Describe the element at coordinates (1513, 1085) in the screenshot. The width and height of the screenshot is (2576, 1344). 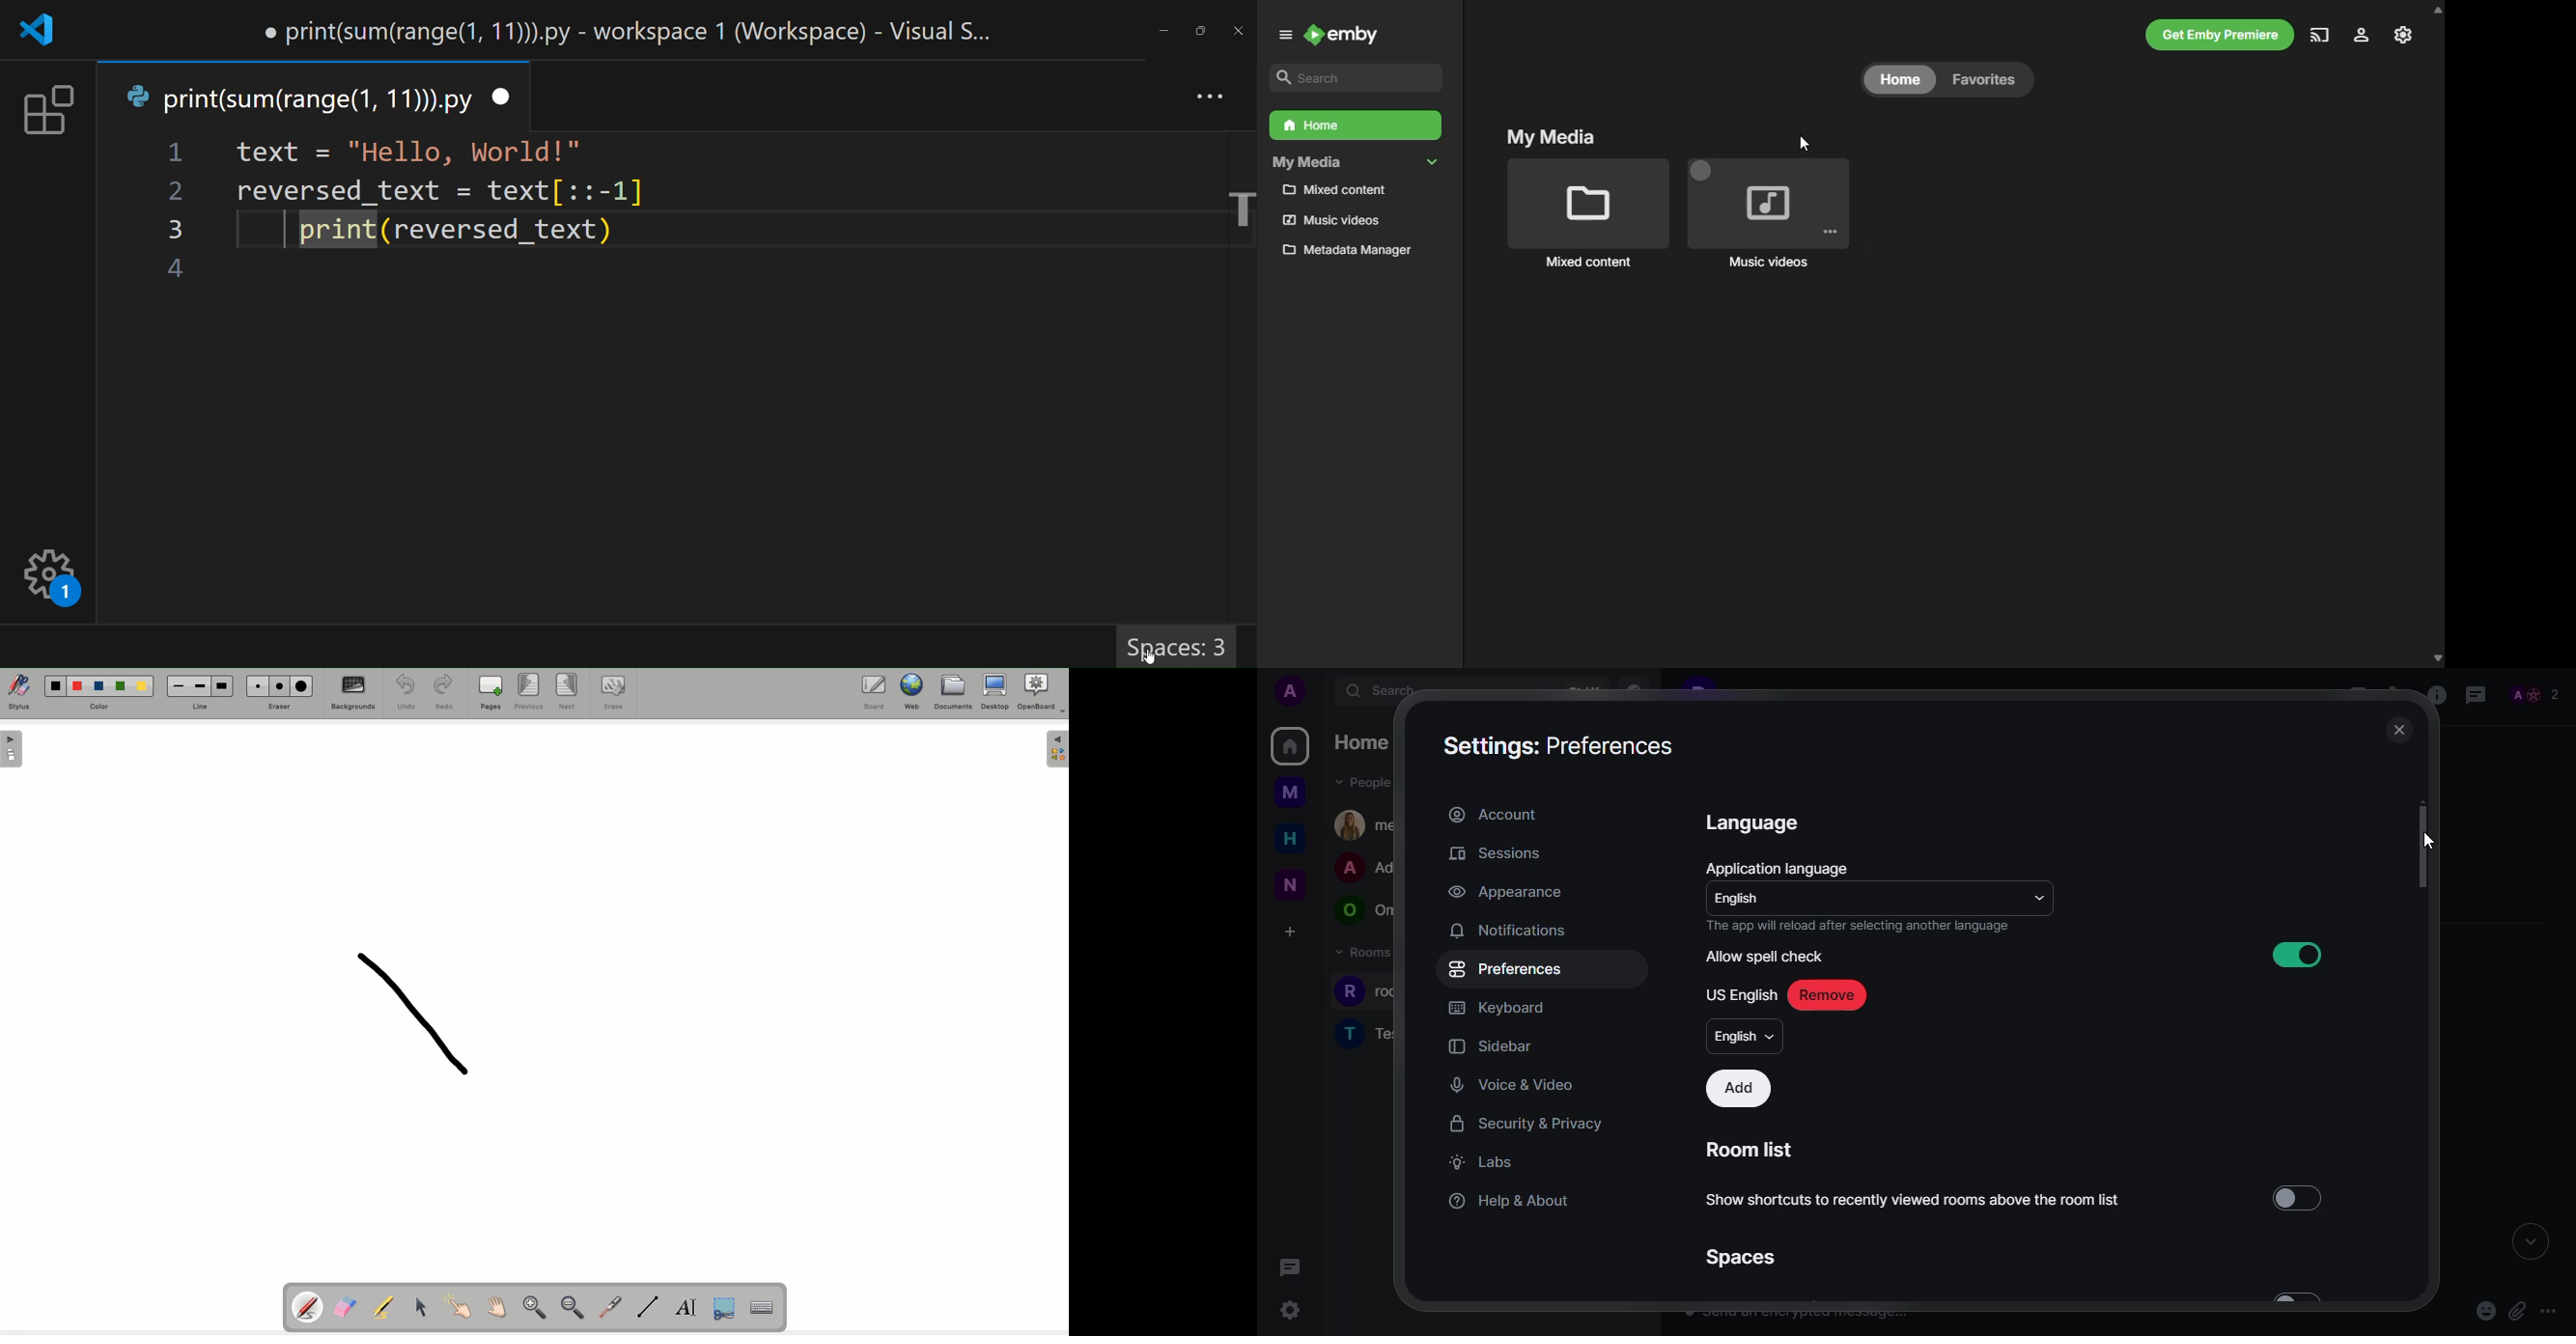
I see `voice video` at that location.